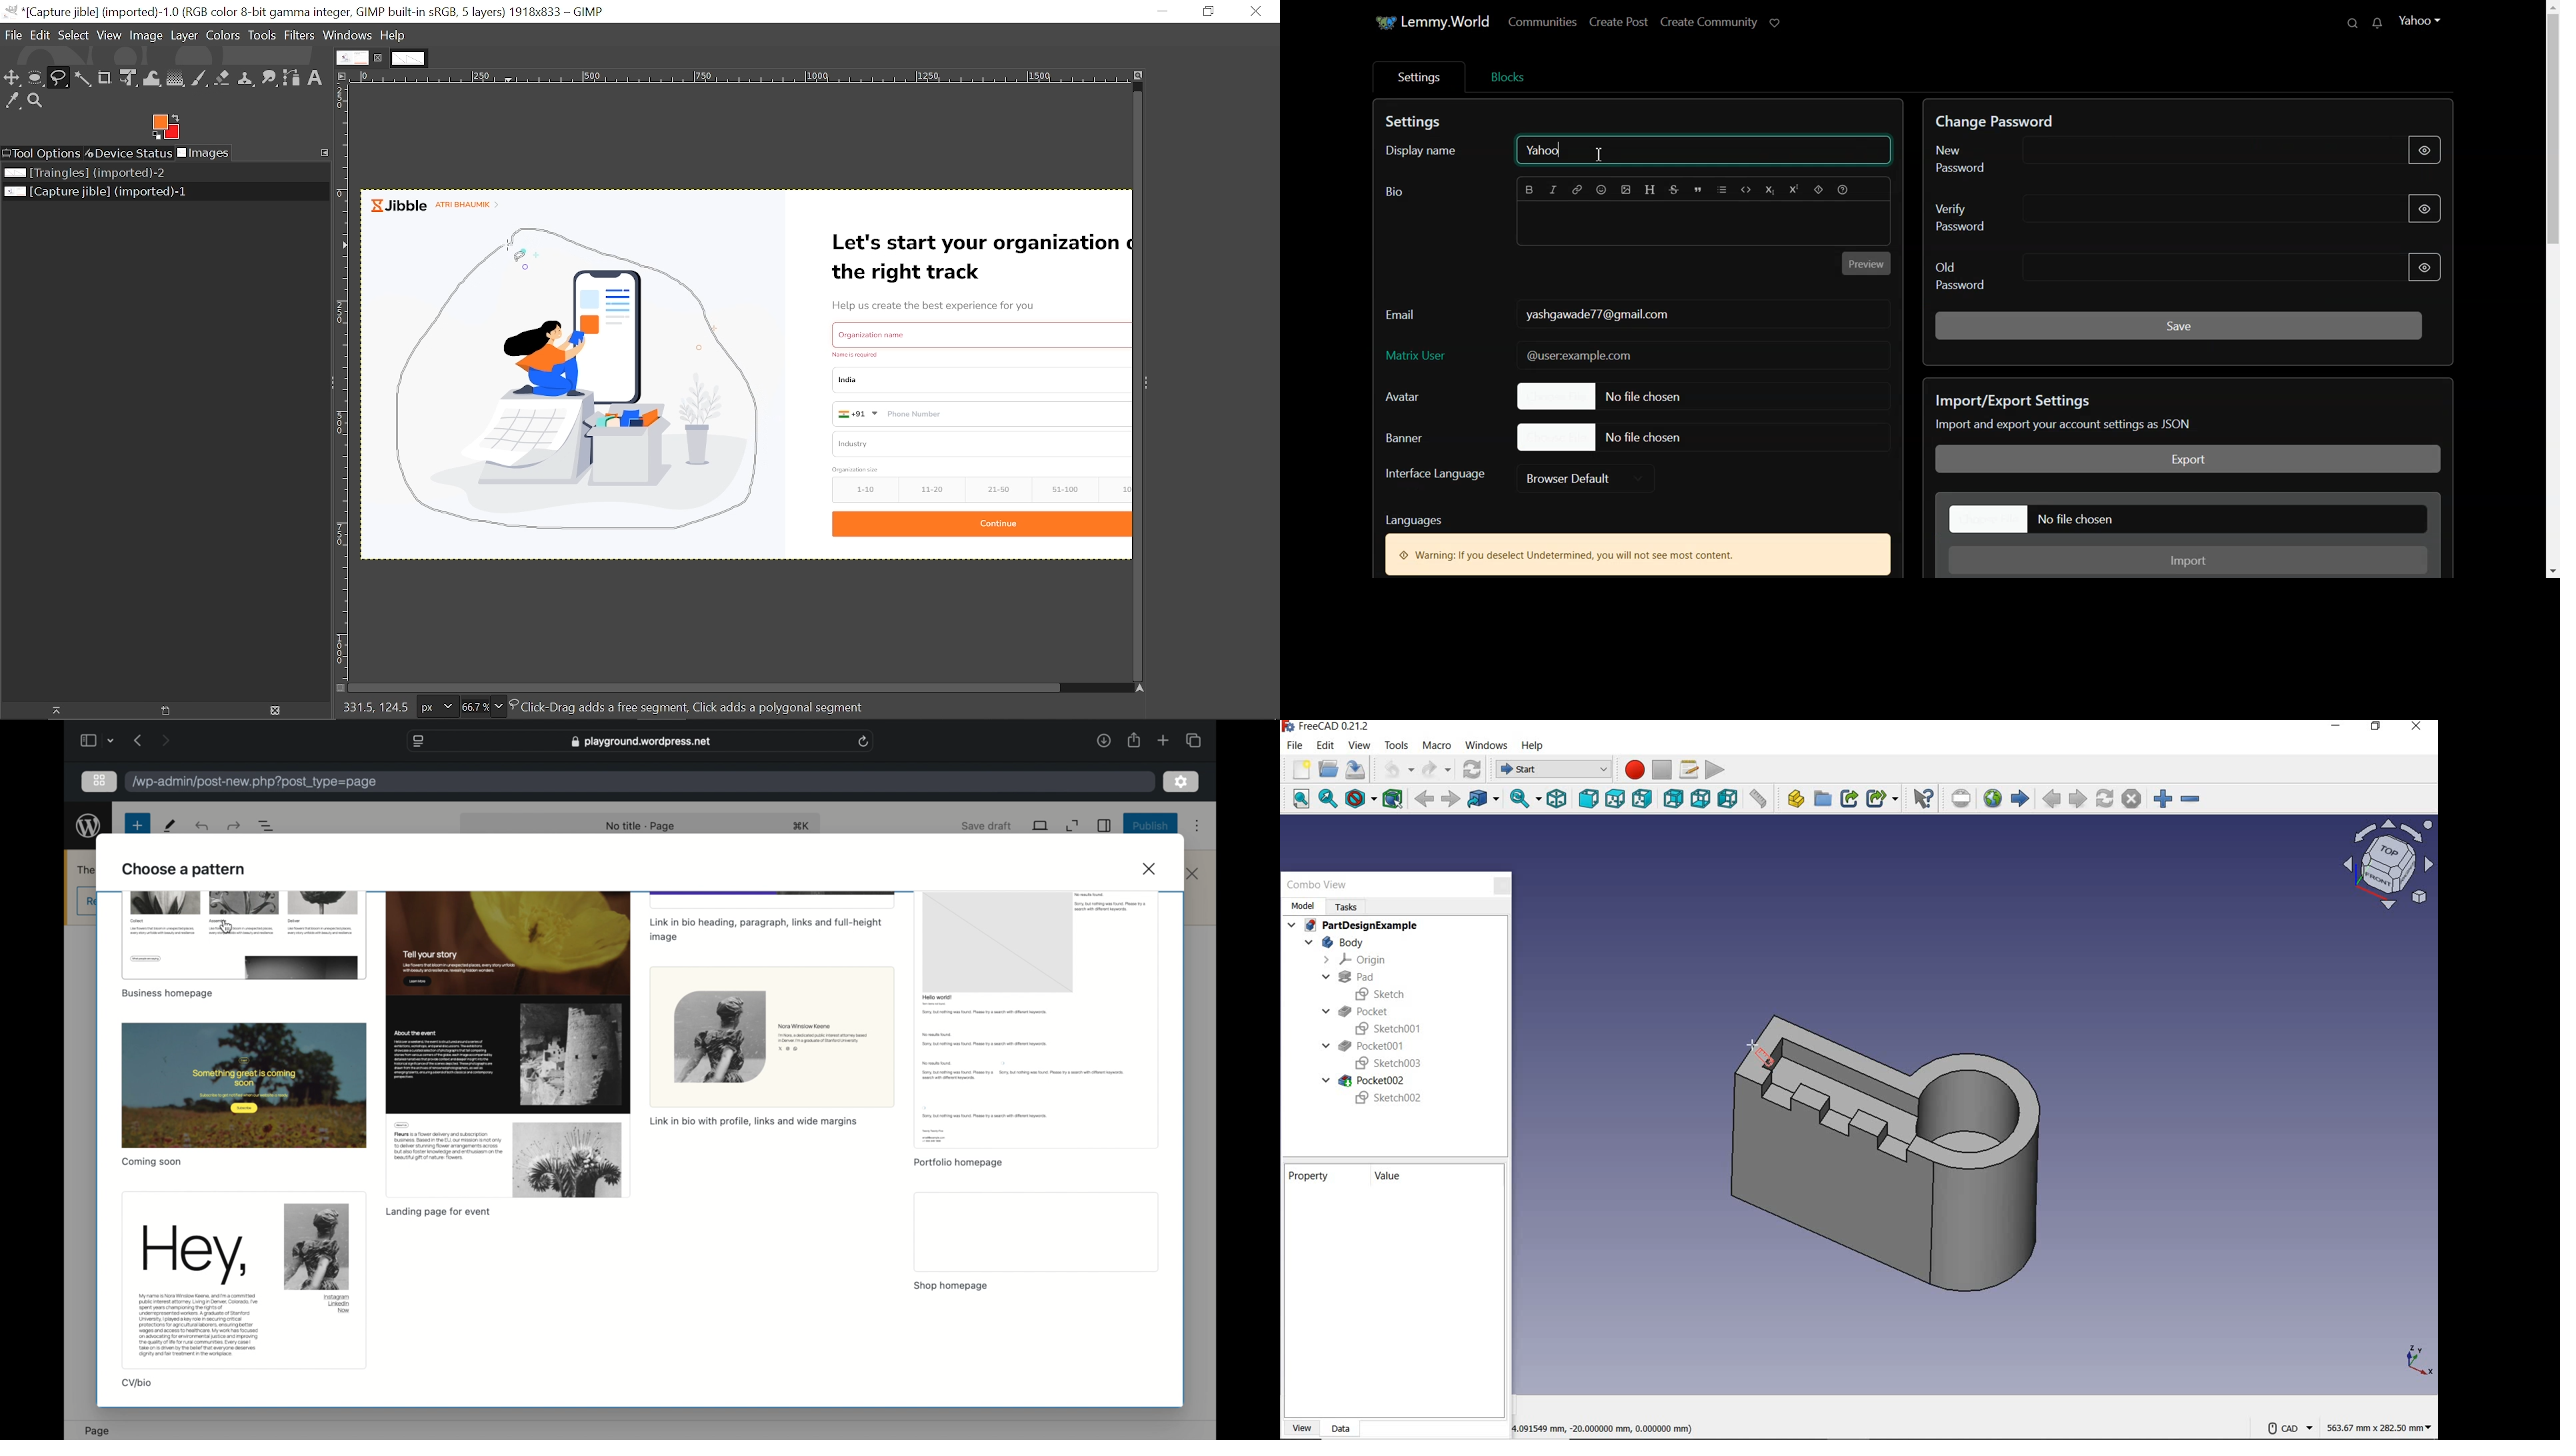 Image resolution: width=2576 pixels, height=1456 pixels. I want to click on wordpress address, so click(255, 783).